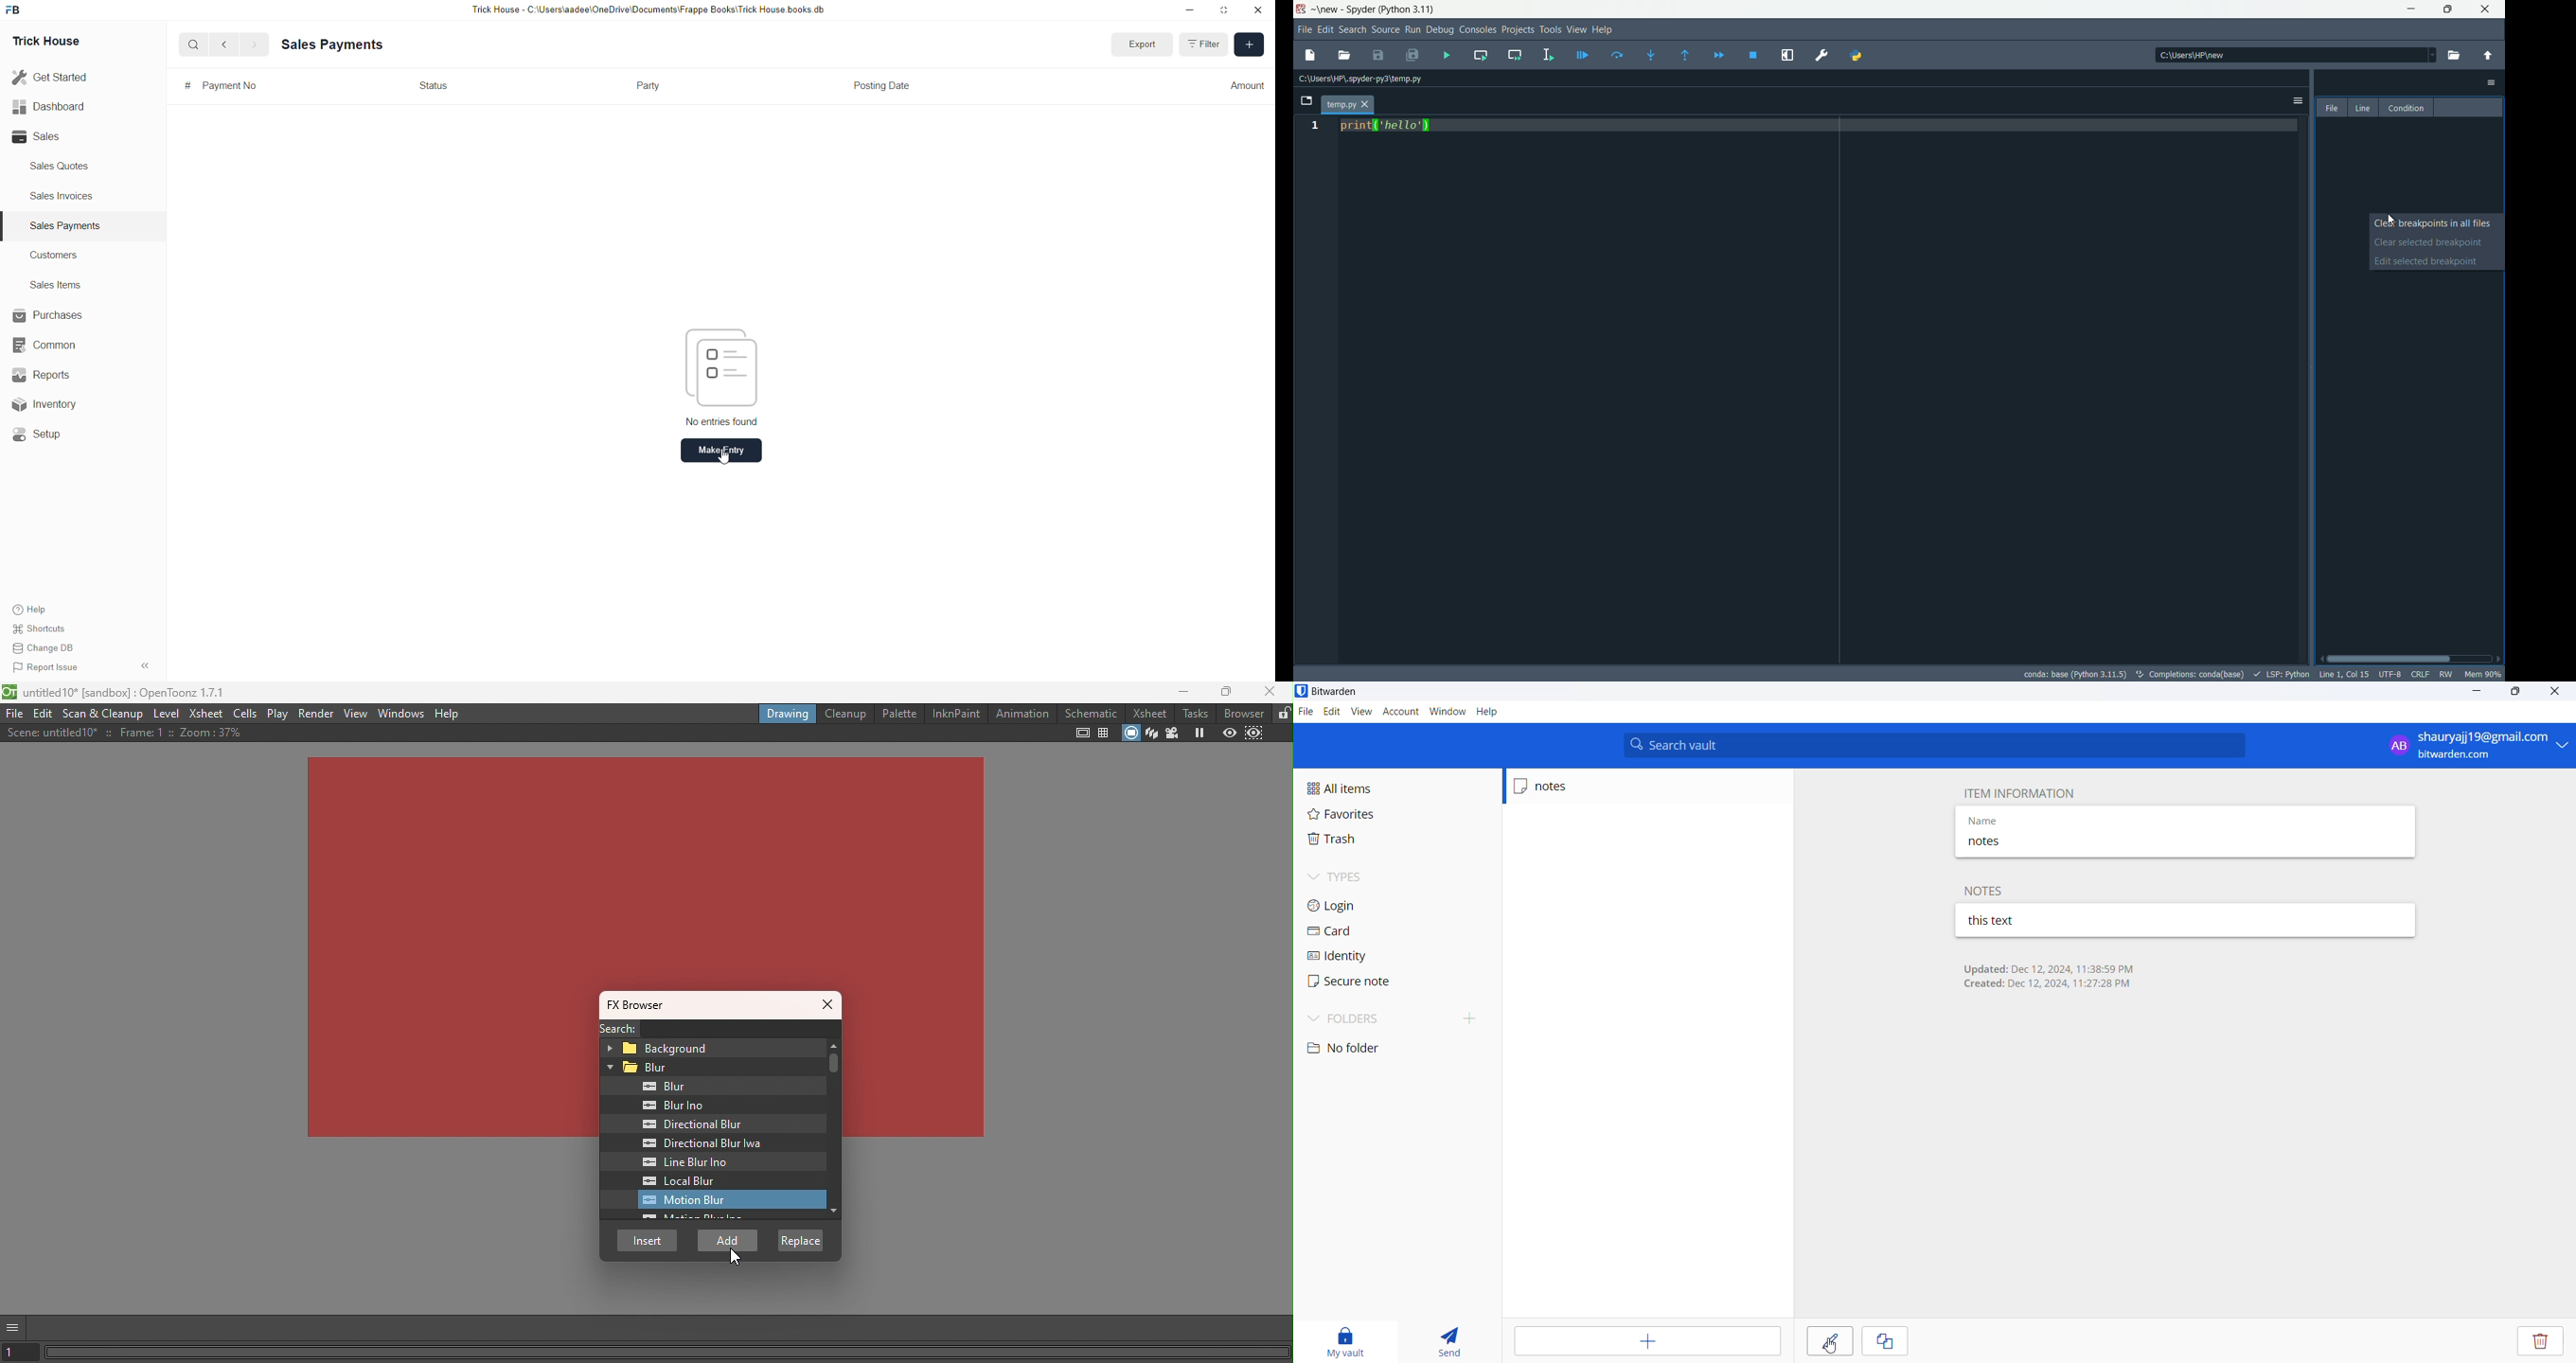 This screenshot has height=1372, width=2576. What do you see at coordinates (1308, 56) in the screenshot?
I see `new file` at bounding box center [1308, 56].